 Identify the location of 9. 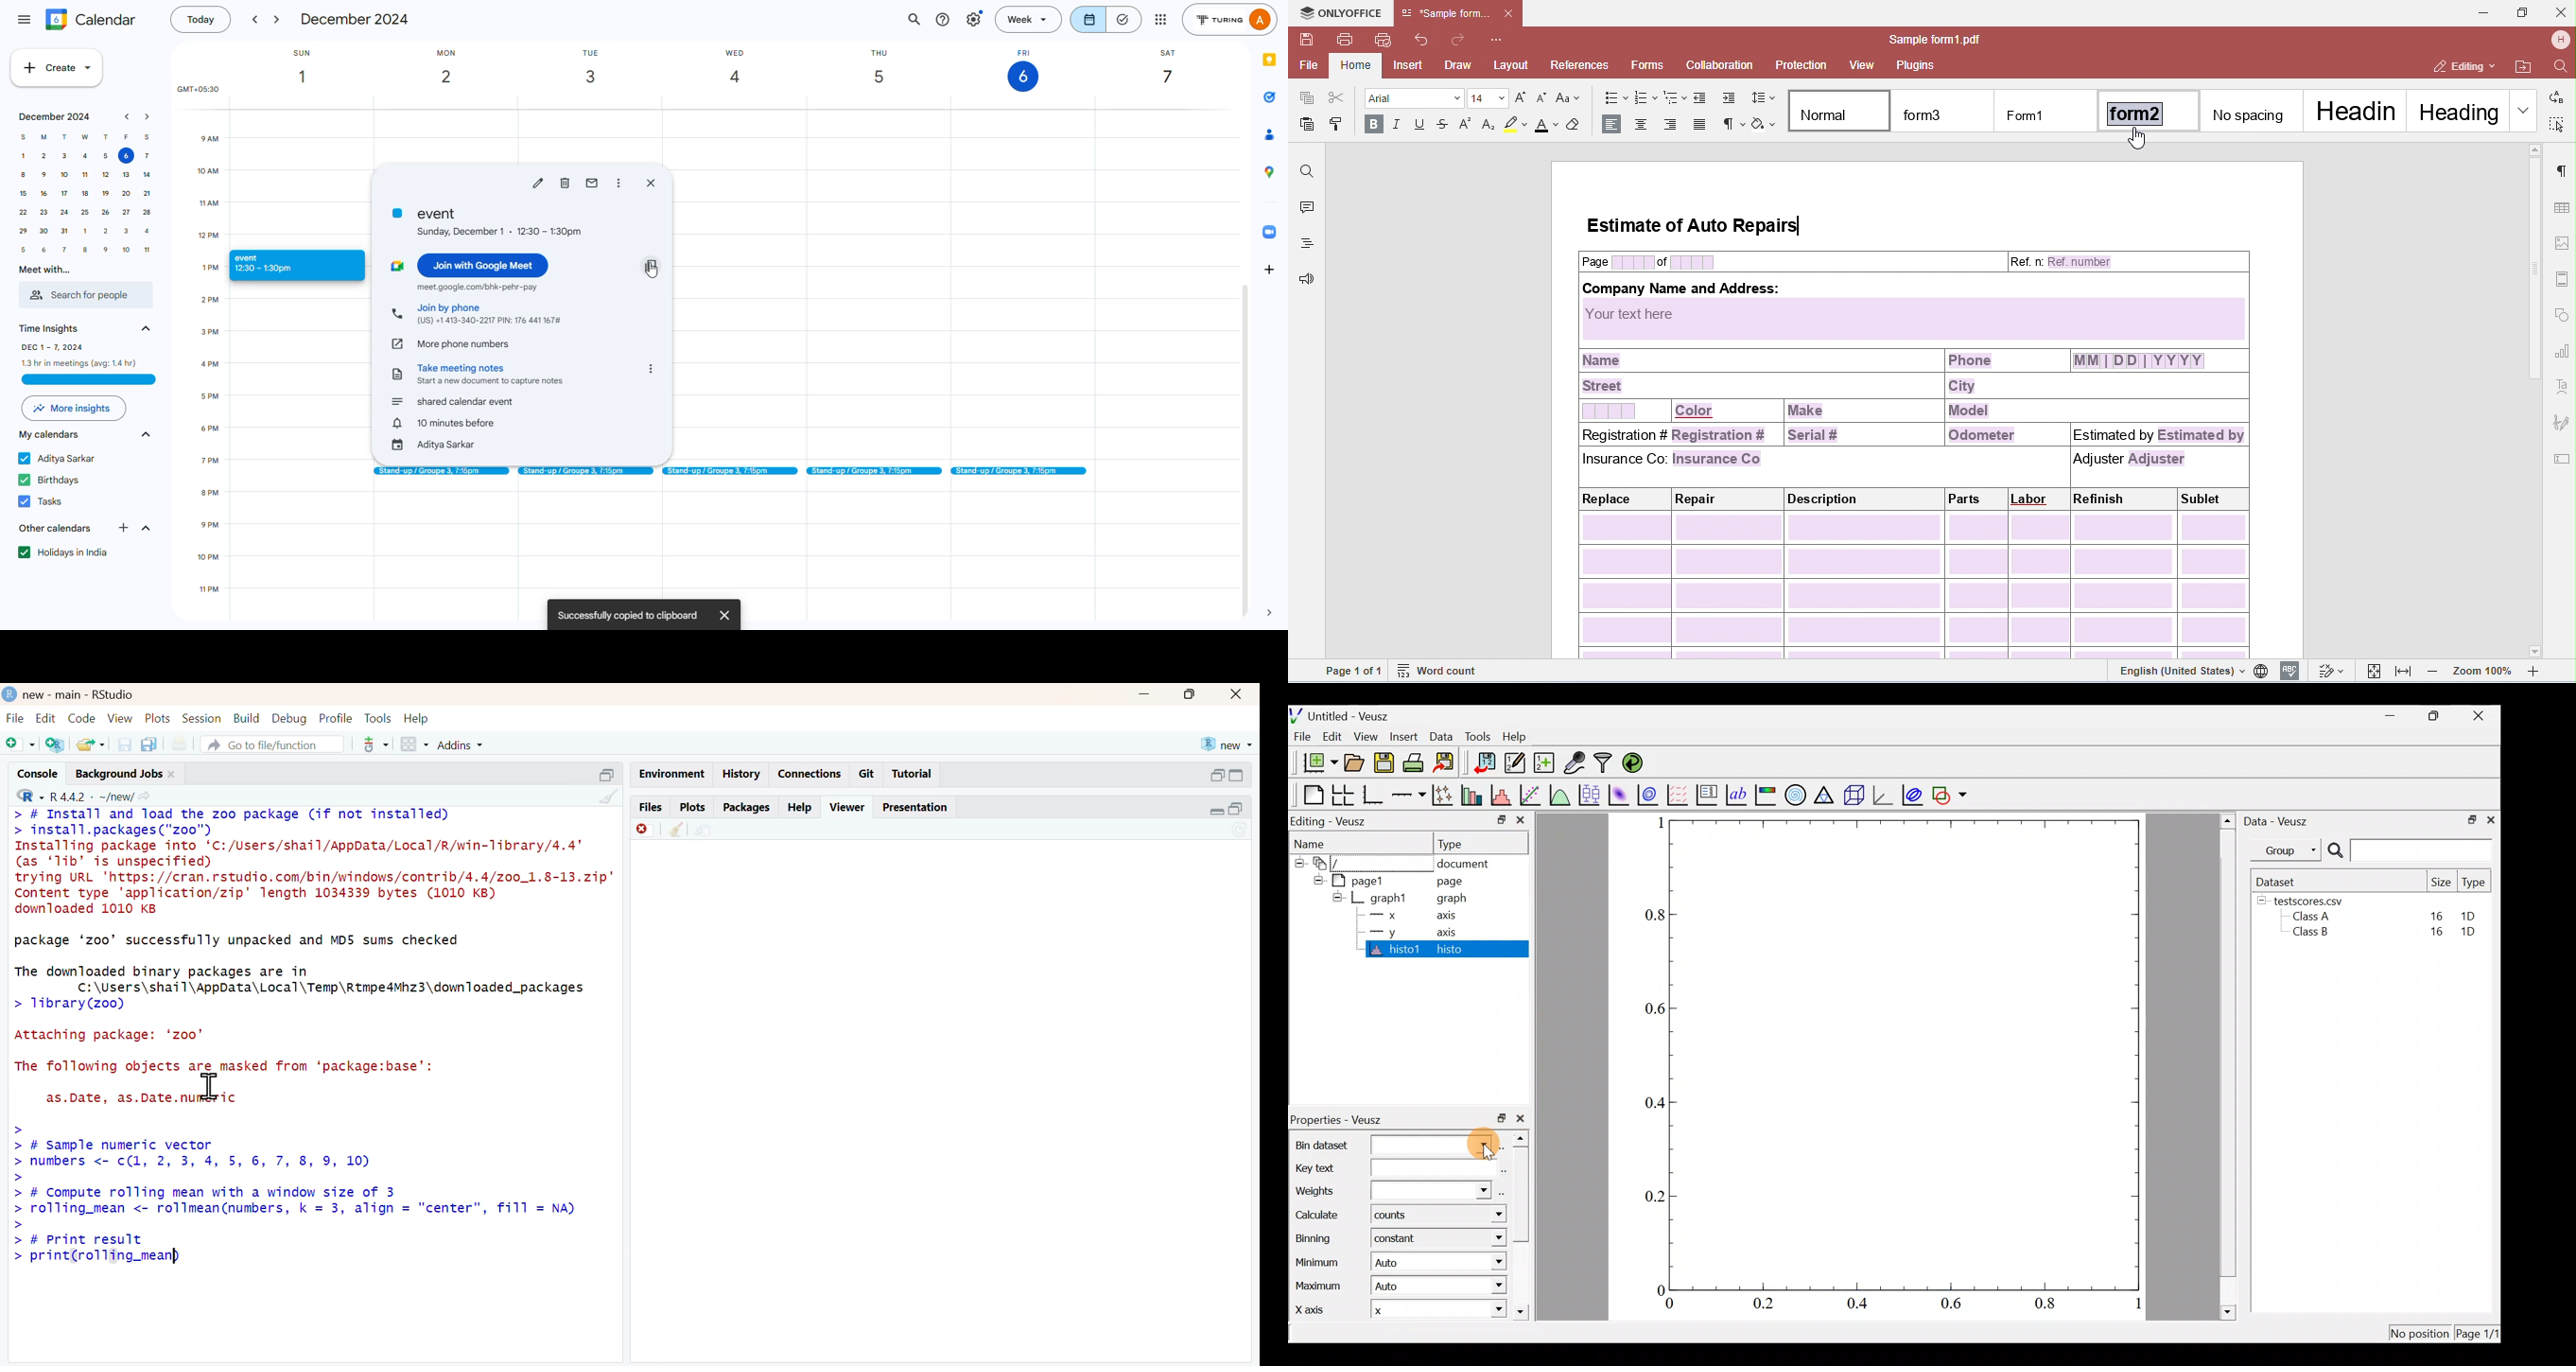
(105, 250).